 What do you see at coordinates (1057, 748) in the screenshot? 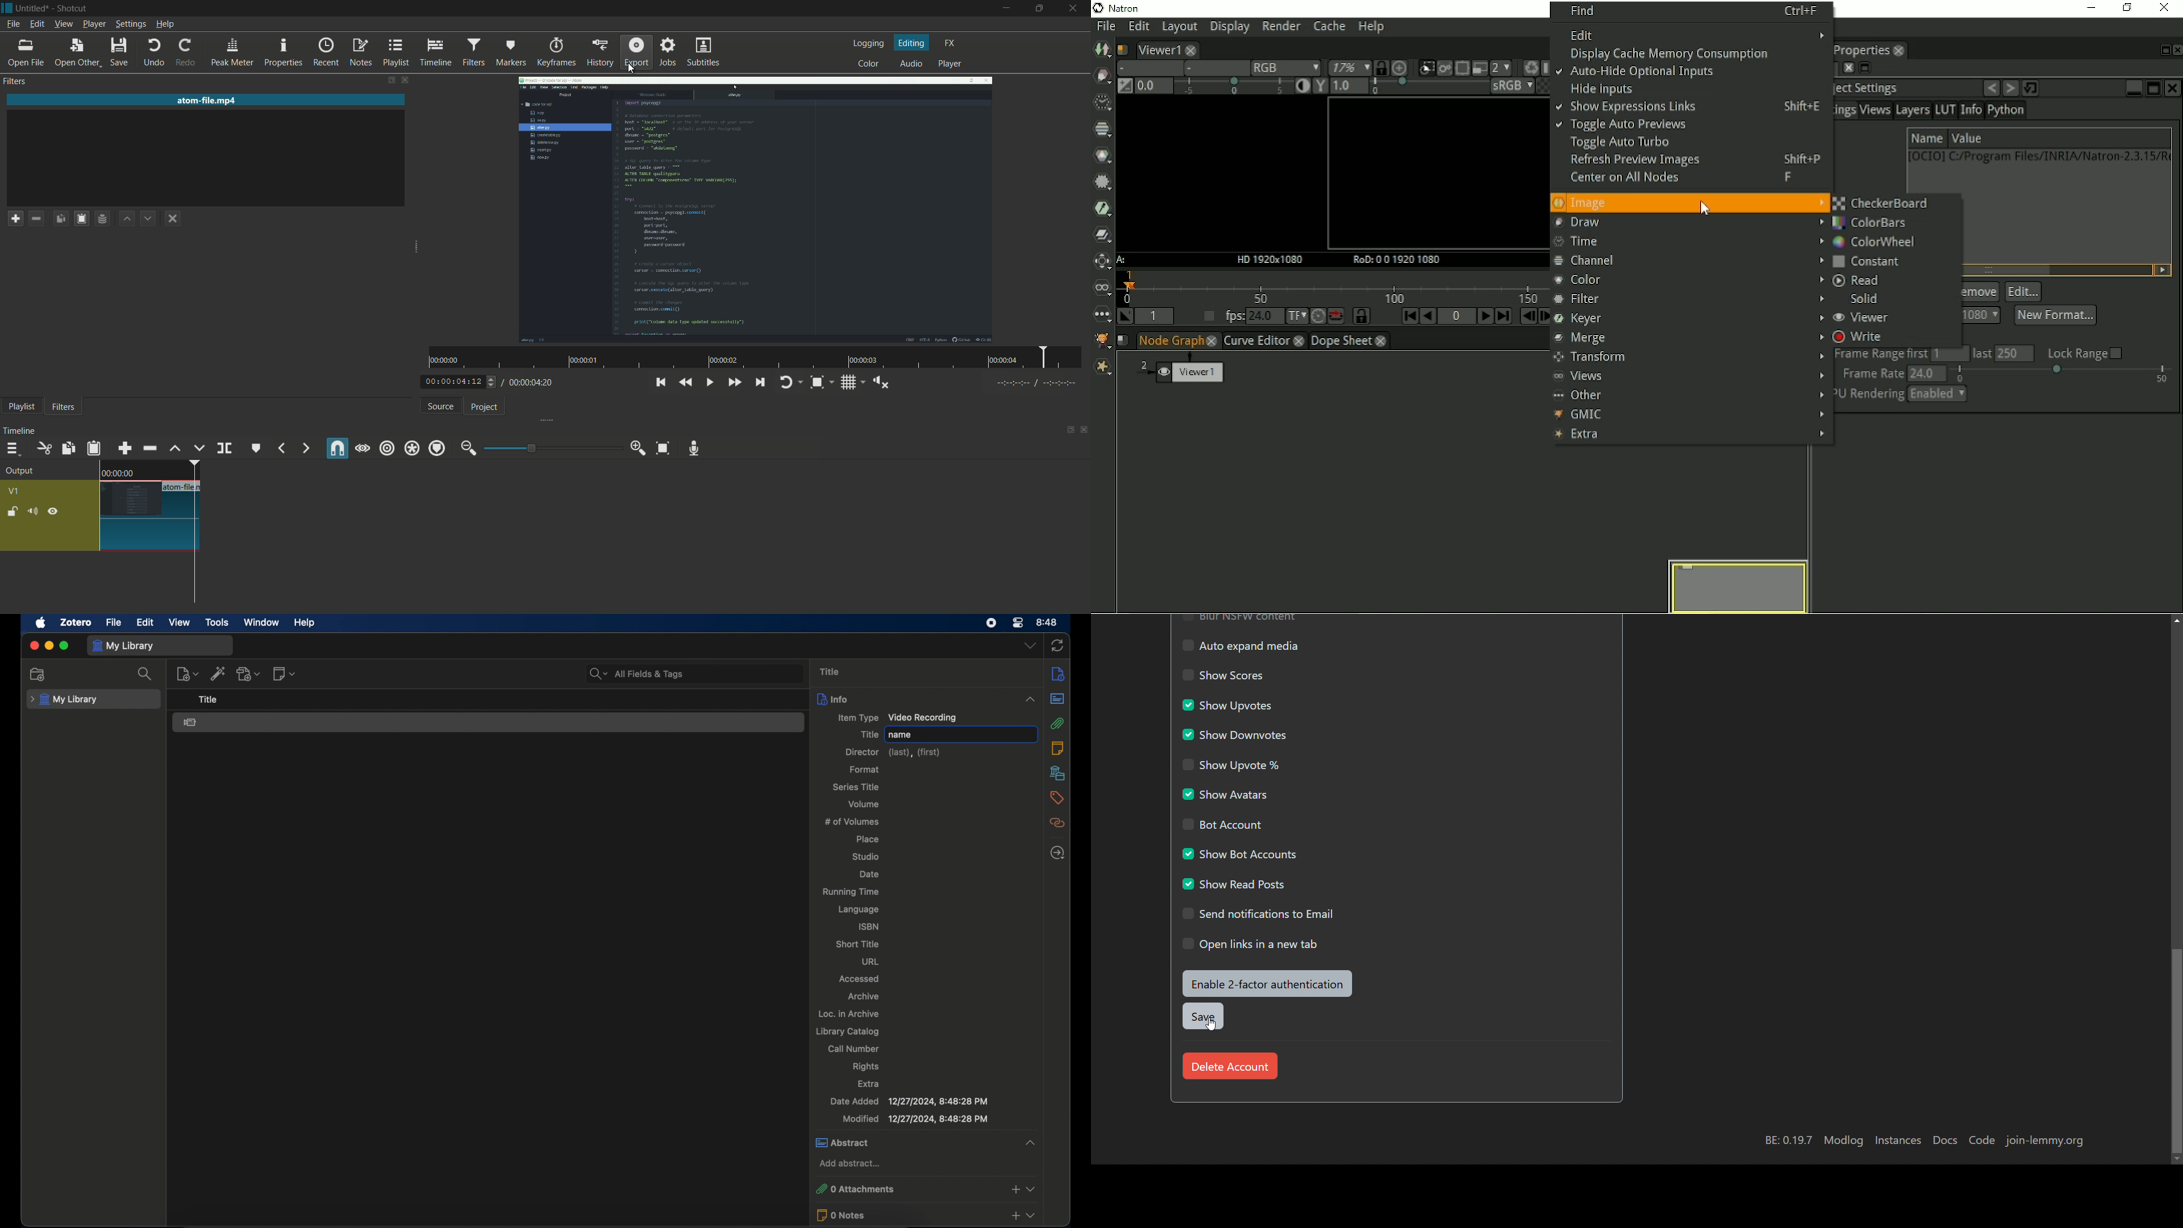
I see `notes` at bounding box center [1057, 748].